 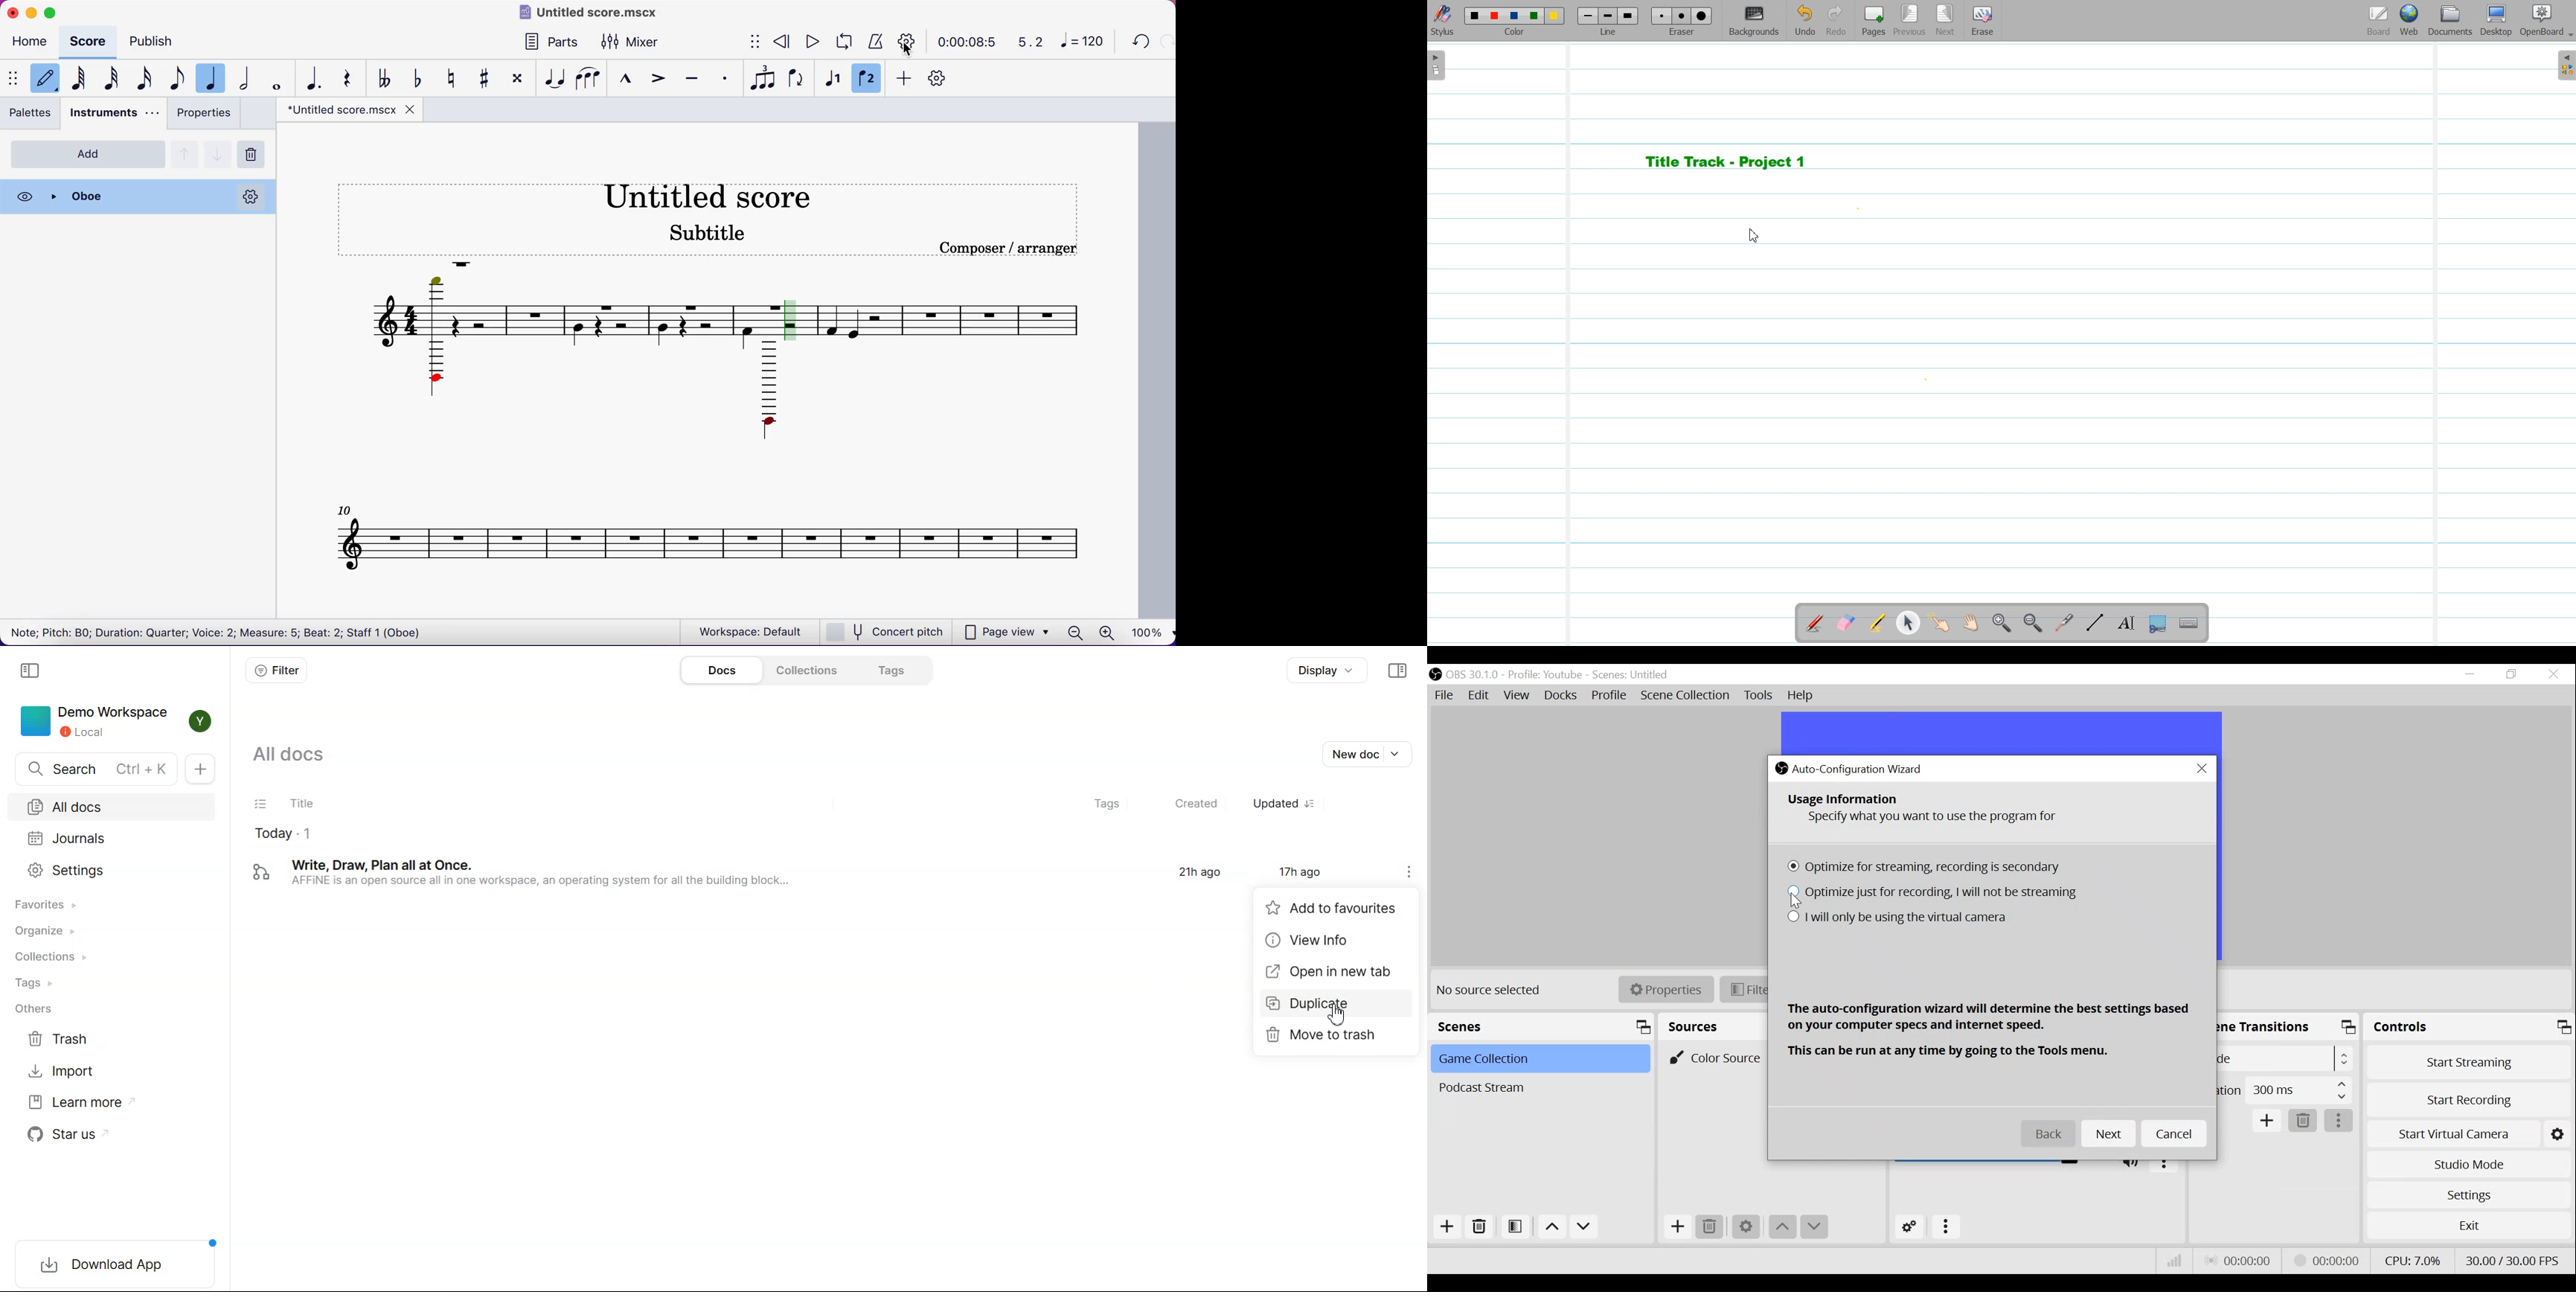 What do you see at coordinates (1515, 1227) in the screenshot?
I see `Open Scene Filter` at bounding box center [1515, 1227].